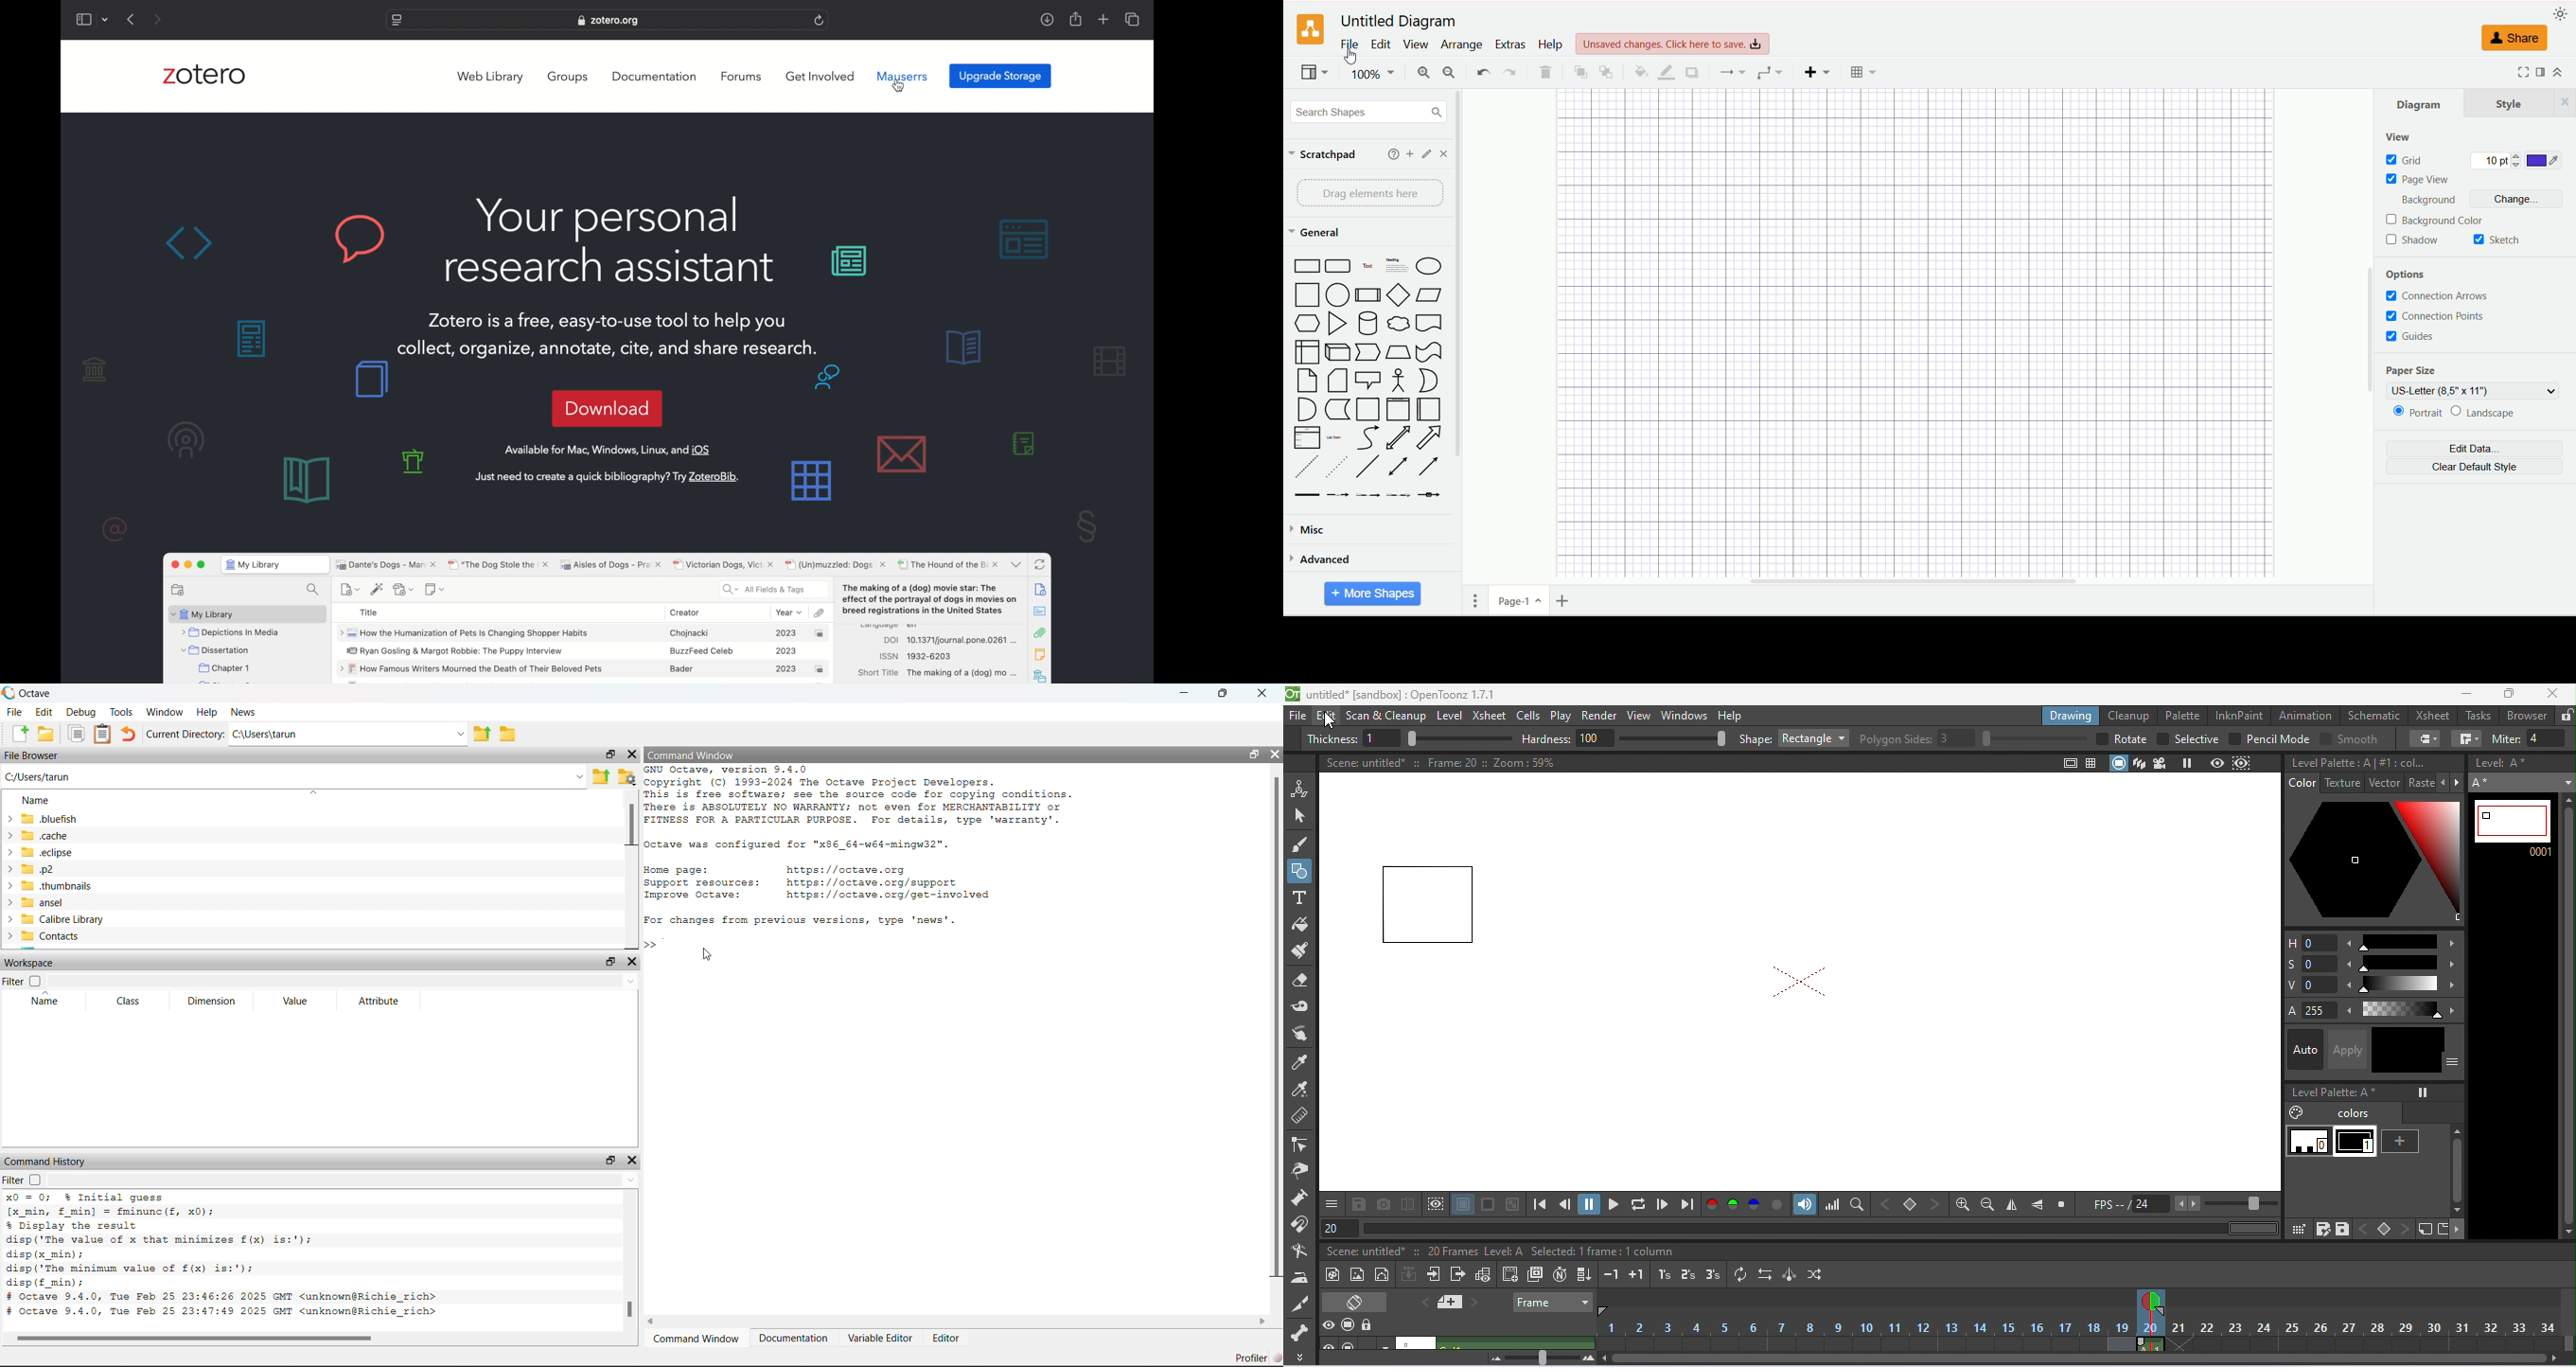 The width and height of the screenshot is (2576, 1372). What do you see at coordinates (1371, 73) in the screenshot?
I see `100%` at bounding box center [1371, 73].